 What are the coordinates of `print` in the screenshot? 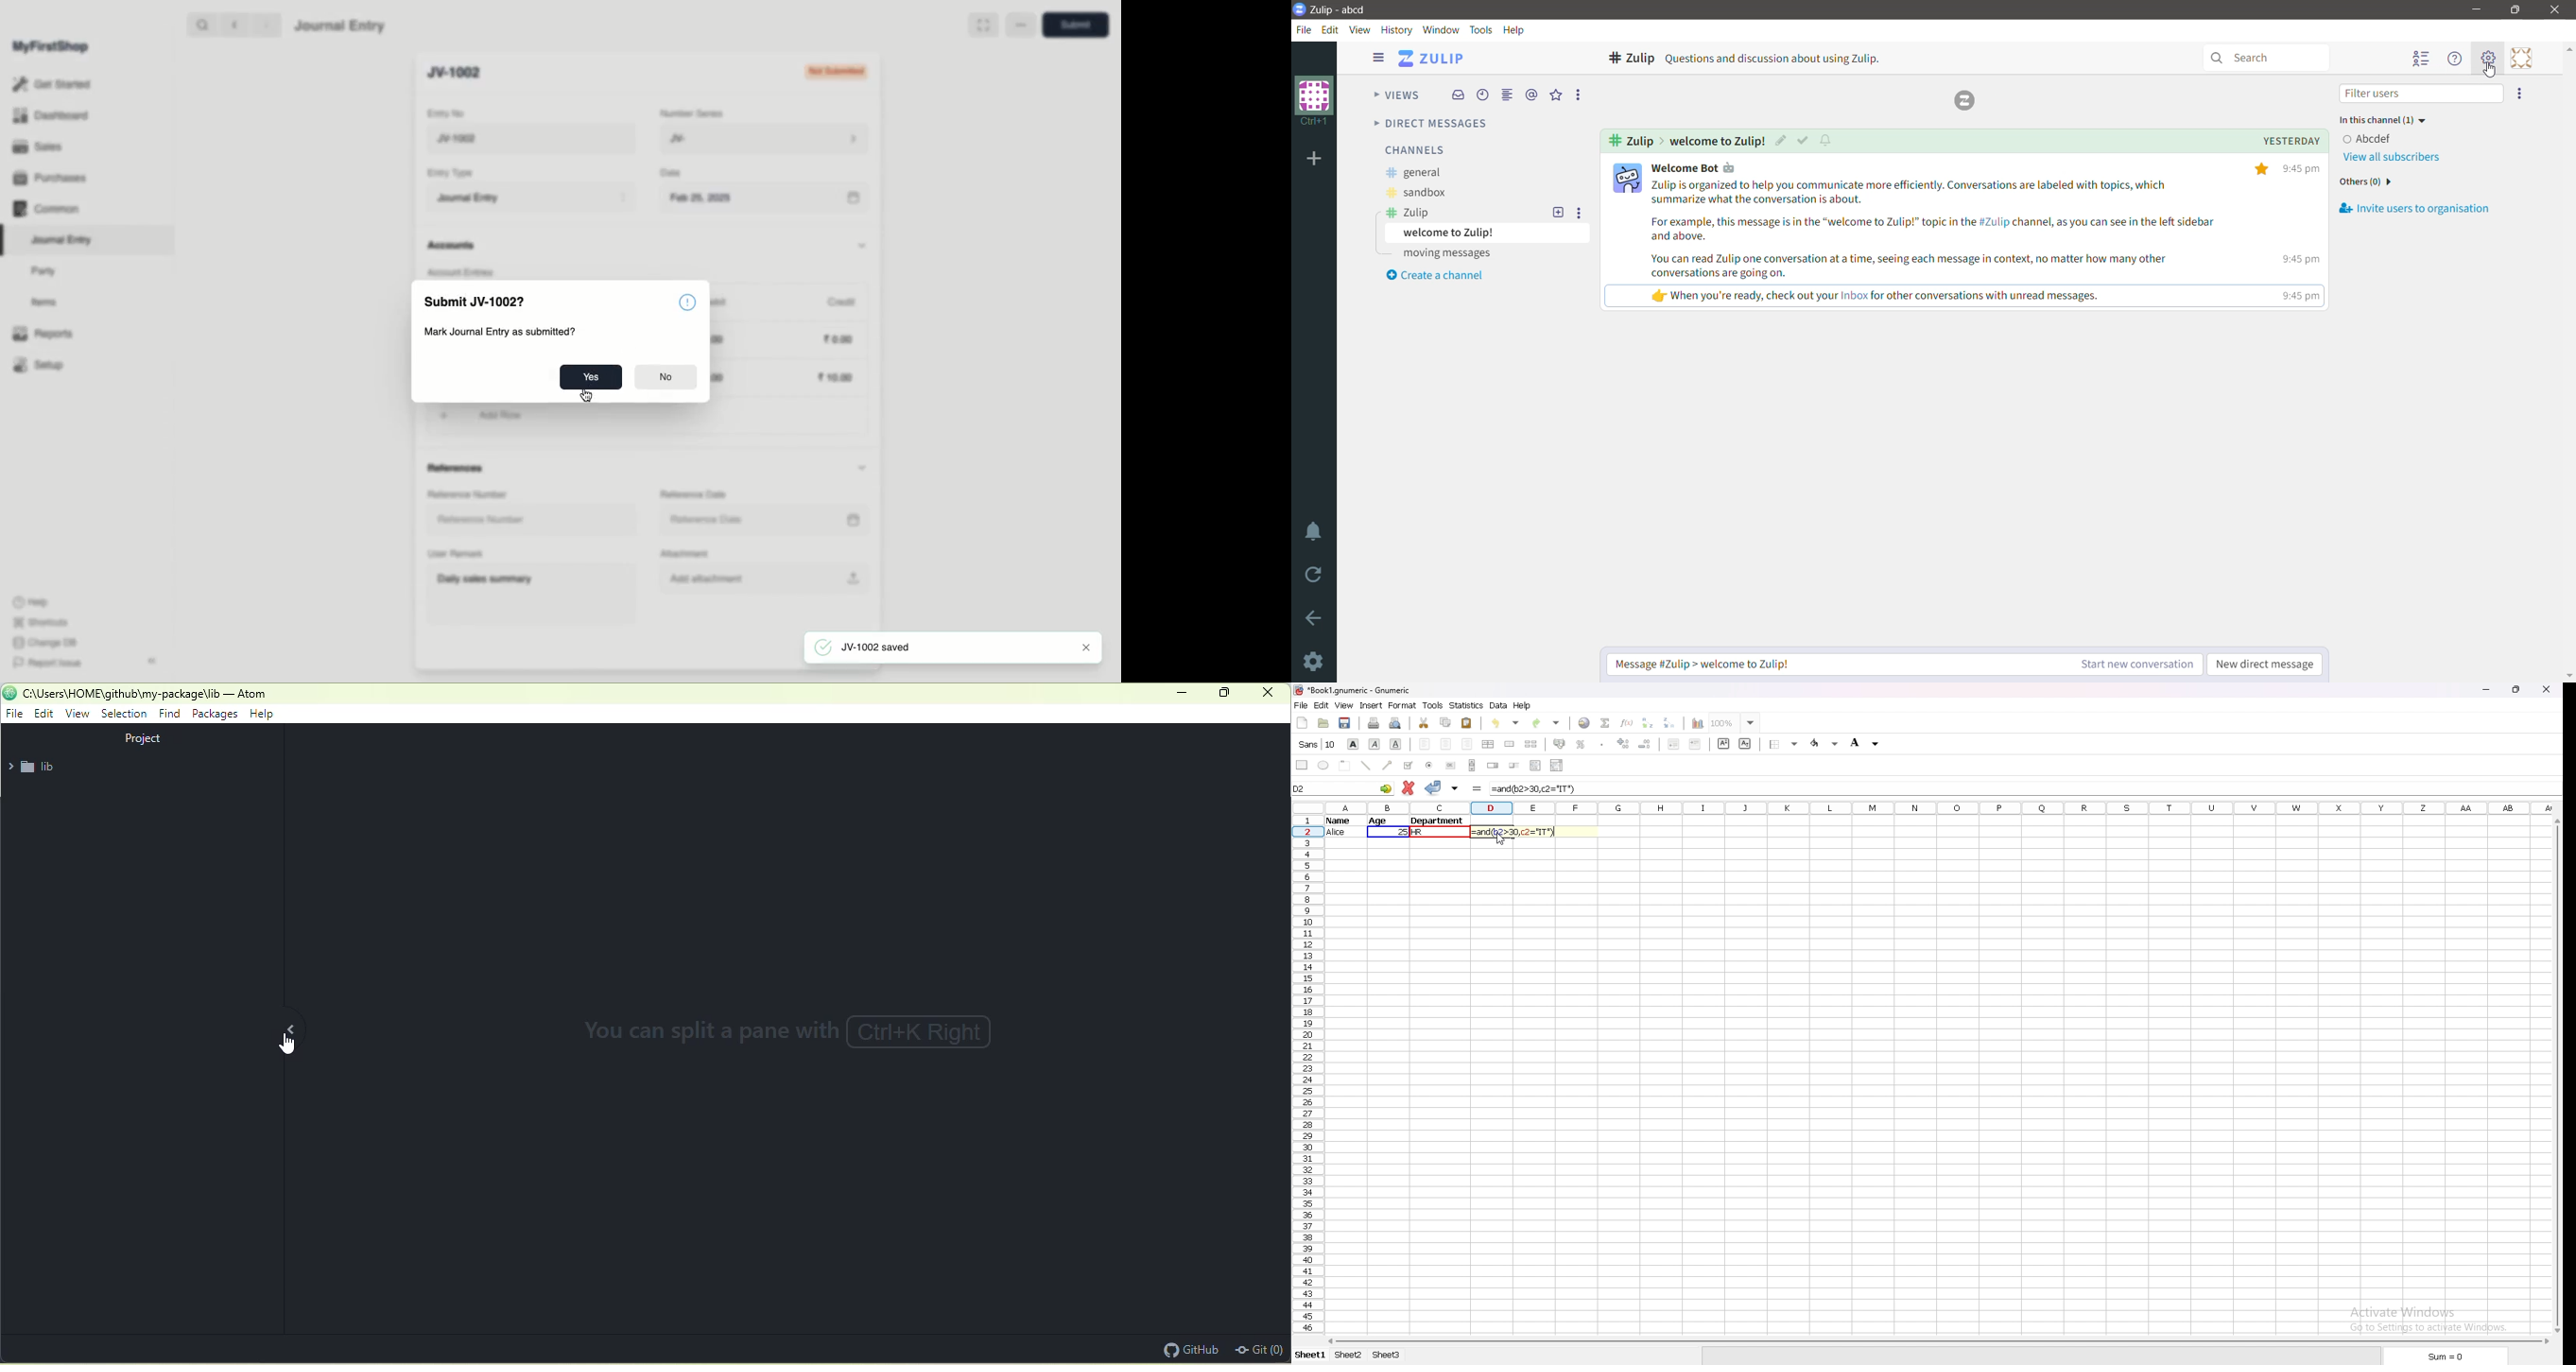 It's located at (1374, 723).